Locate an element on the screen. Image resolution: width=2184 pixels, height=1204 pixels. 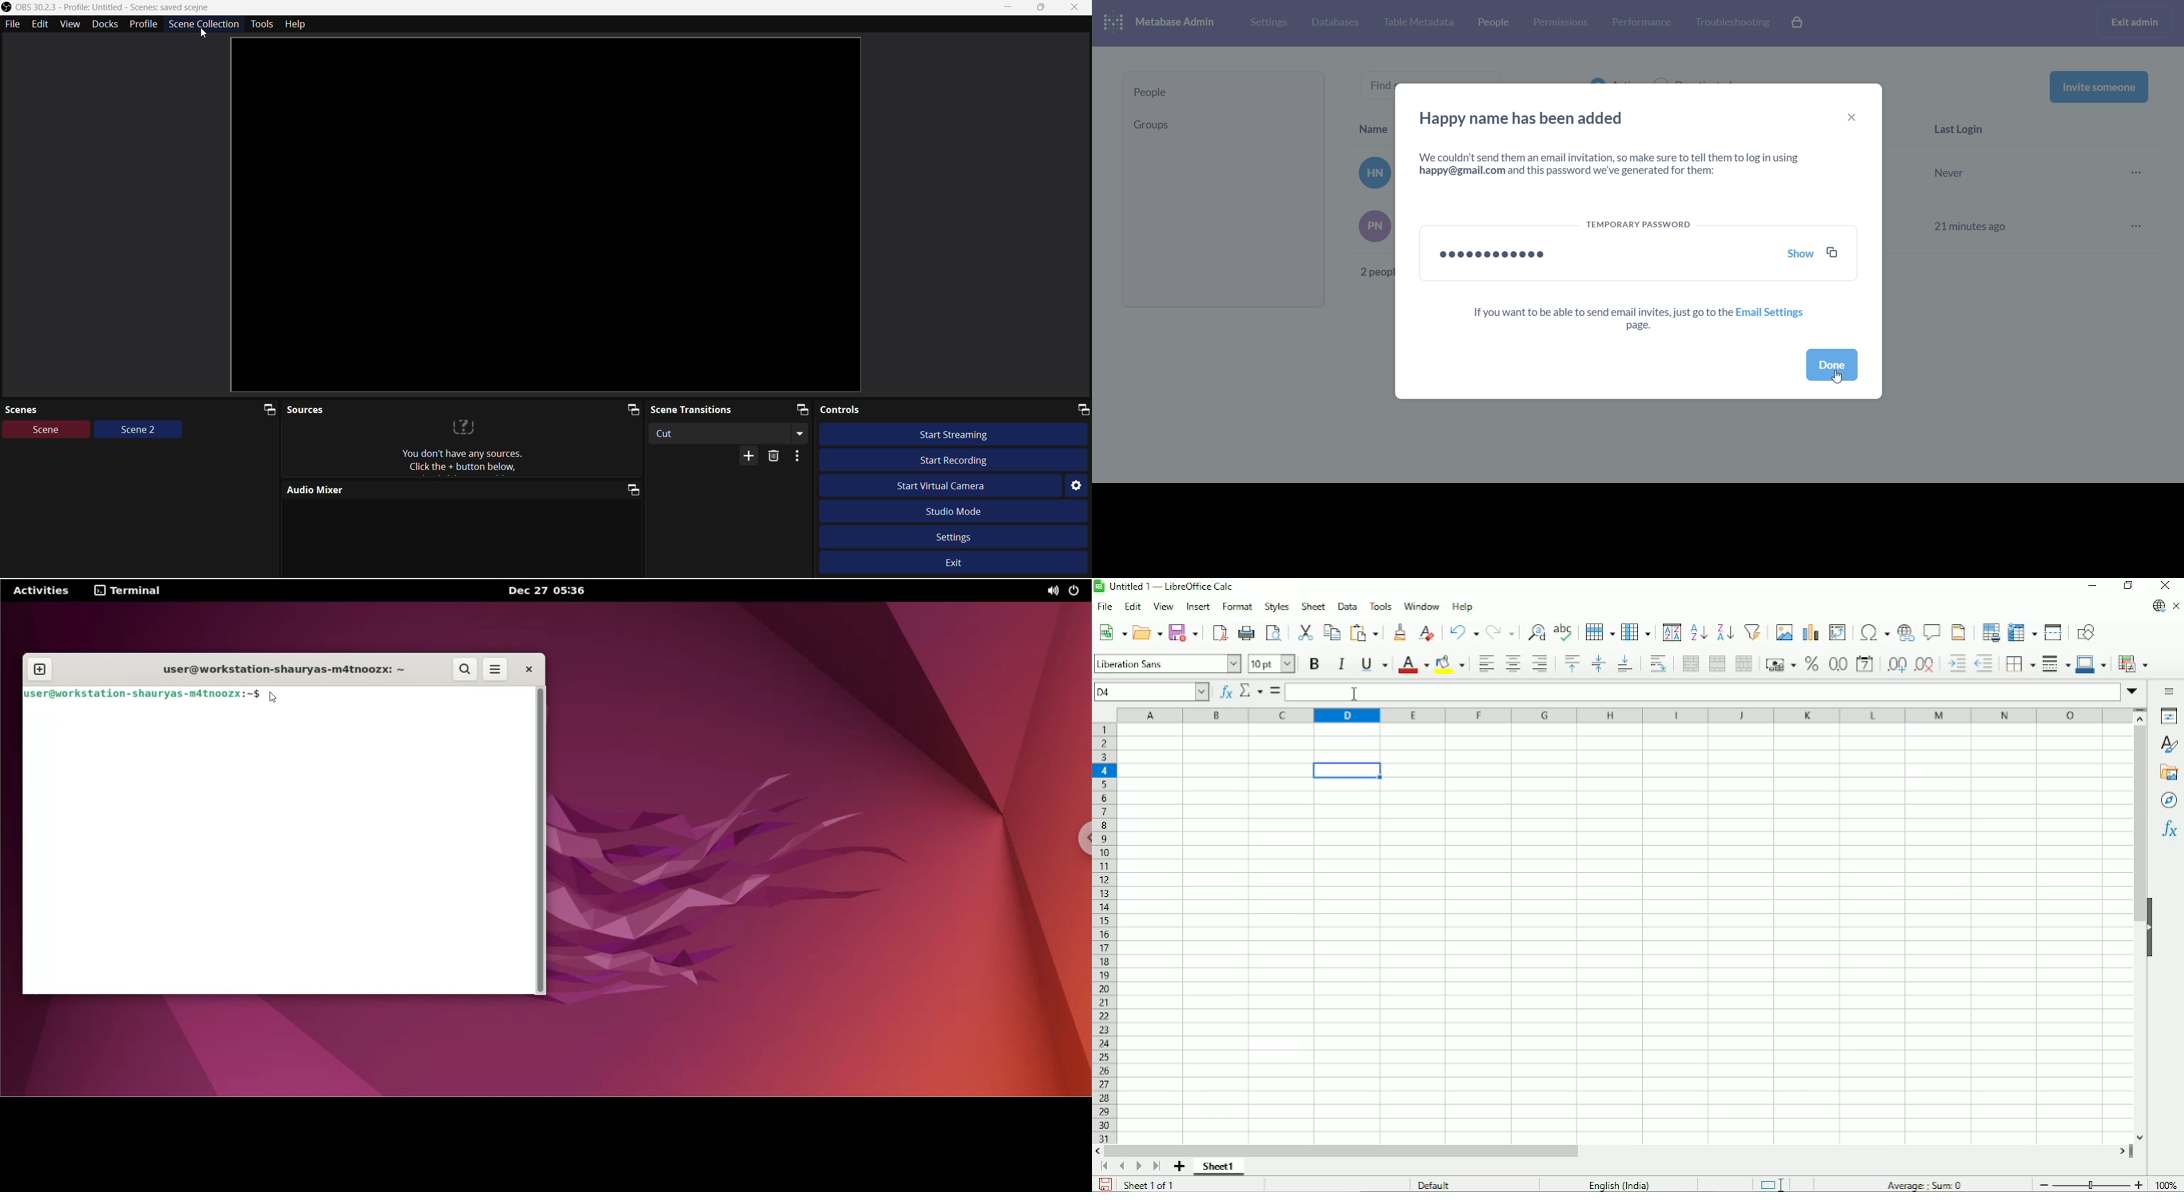
Font style is located at coordinates (1167, 664).